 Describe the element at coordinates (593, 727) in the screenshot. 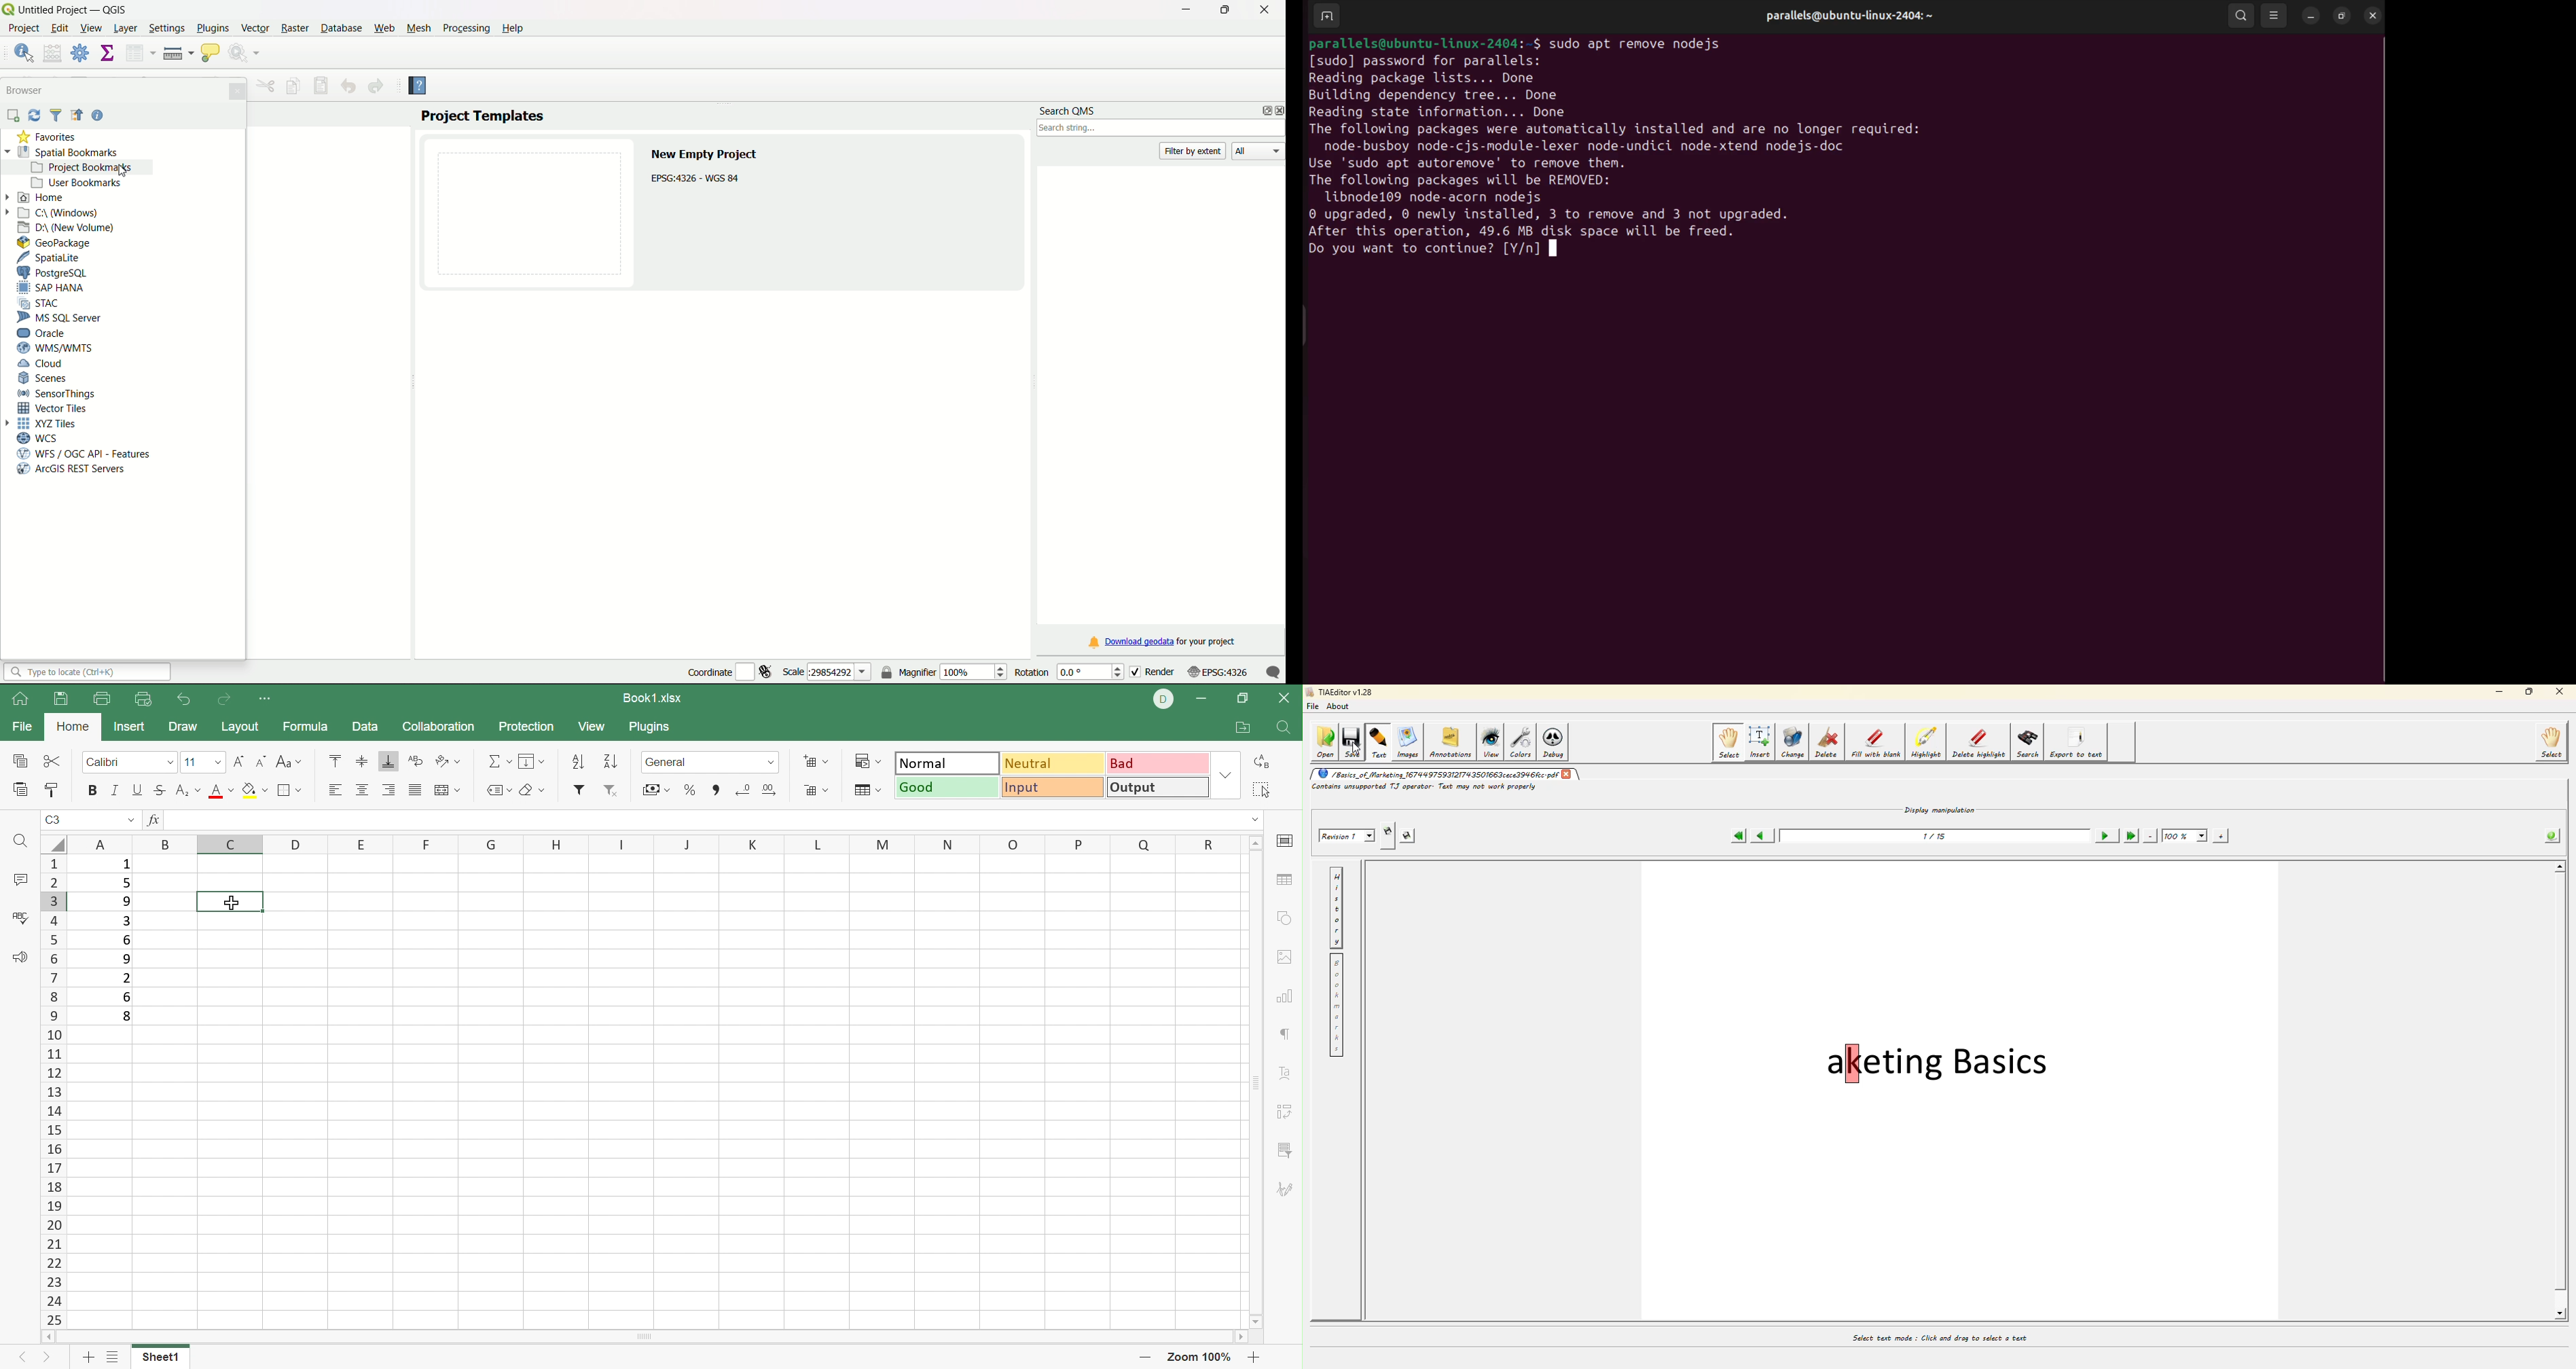

I see `View` at that location.